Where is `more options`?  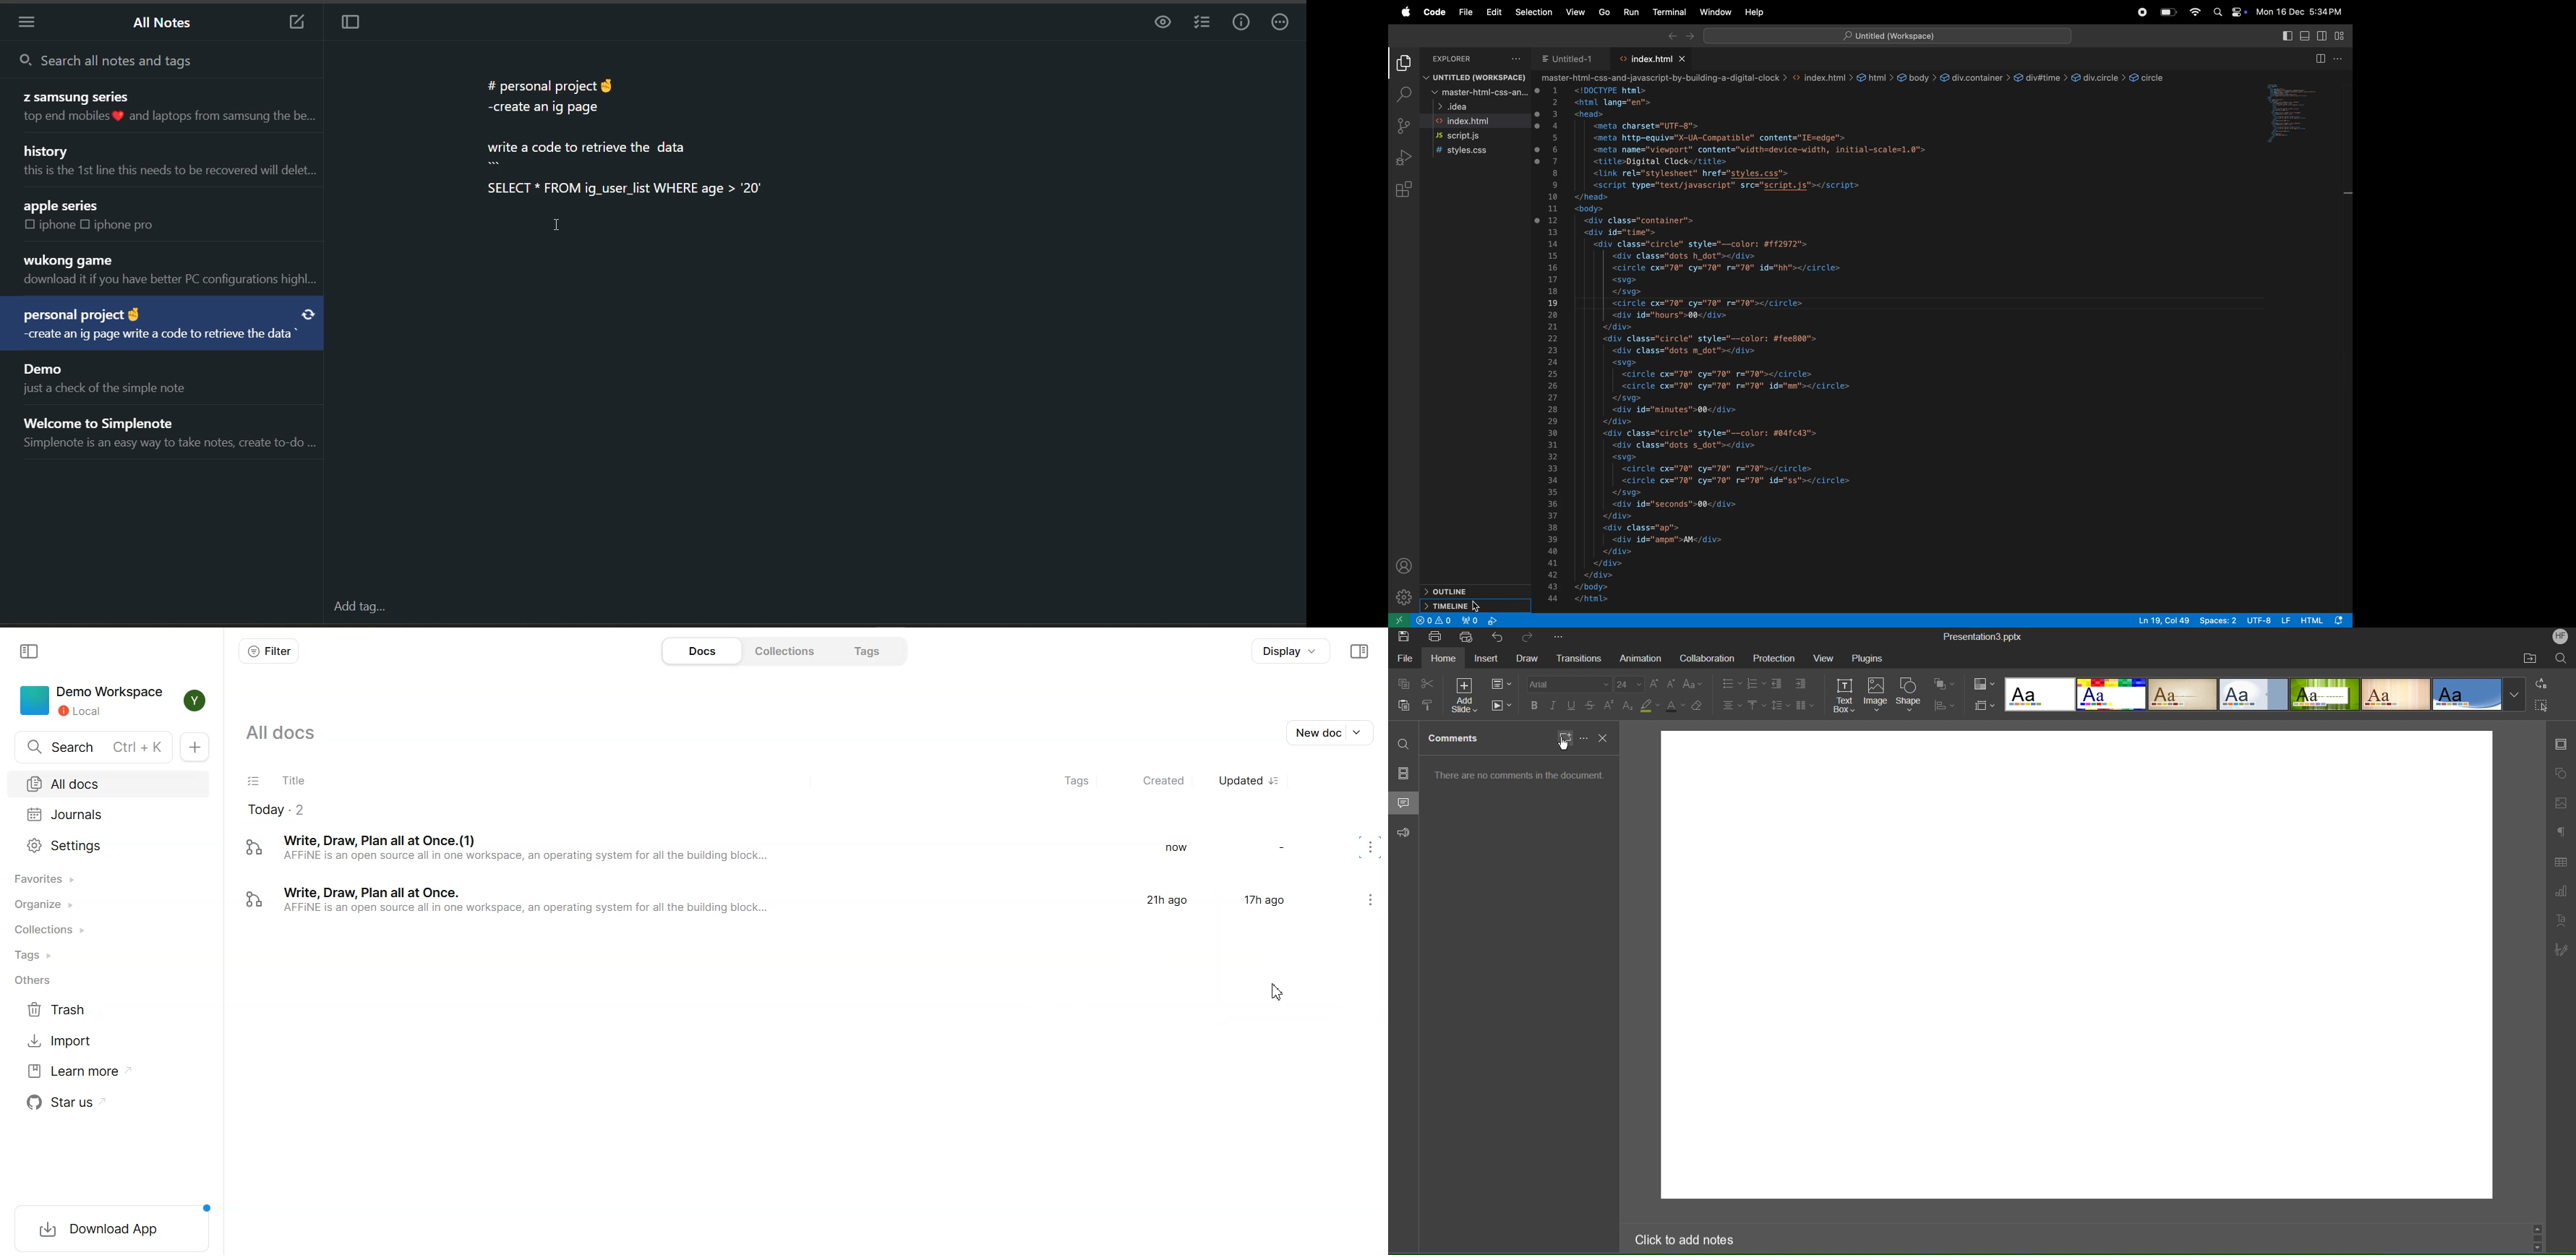
more options is located at coordinates (1368, 898).